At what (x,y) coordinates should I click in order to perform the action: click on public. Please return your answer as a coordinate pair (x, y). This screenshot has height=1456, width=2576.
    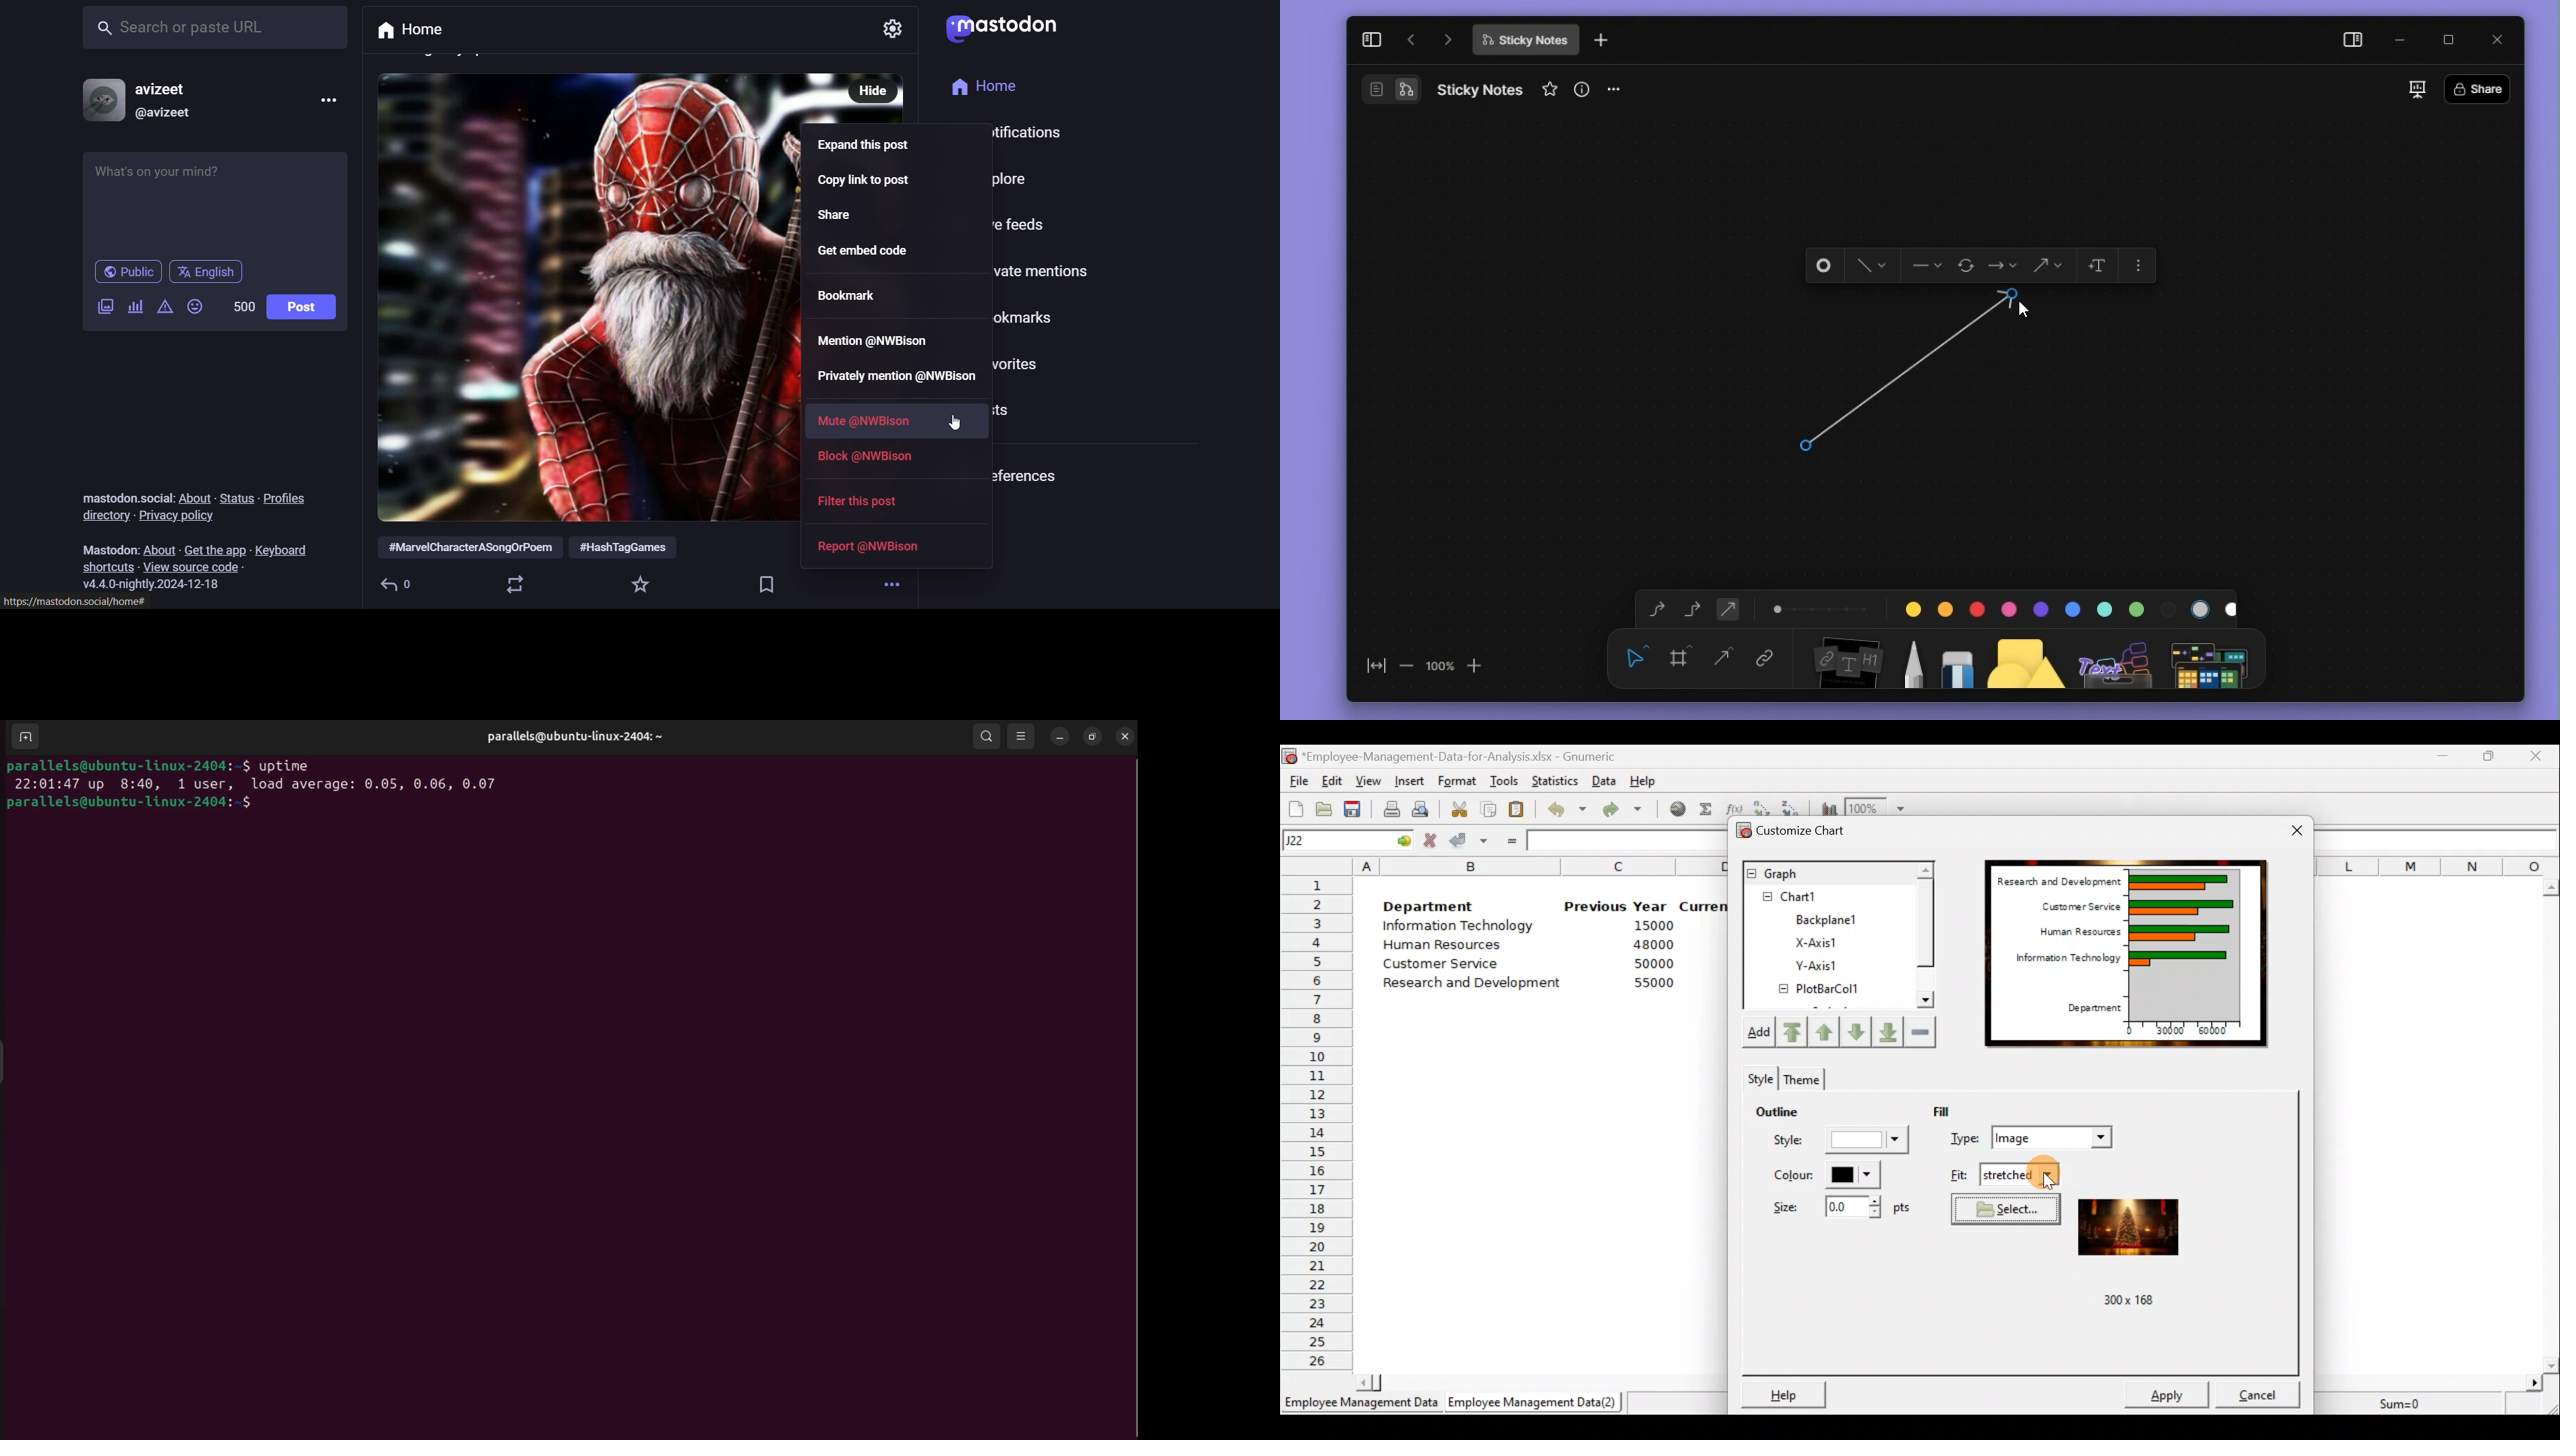
    Looking at the image, I should click on (129, 272).